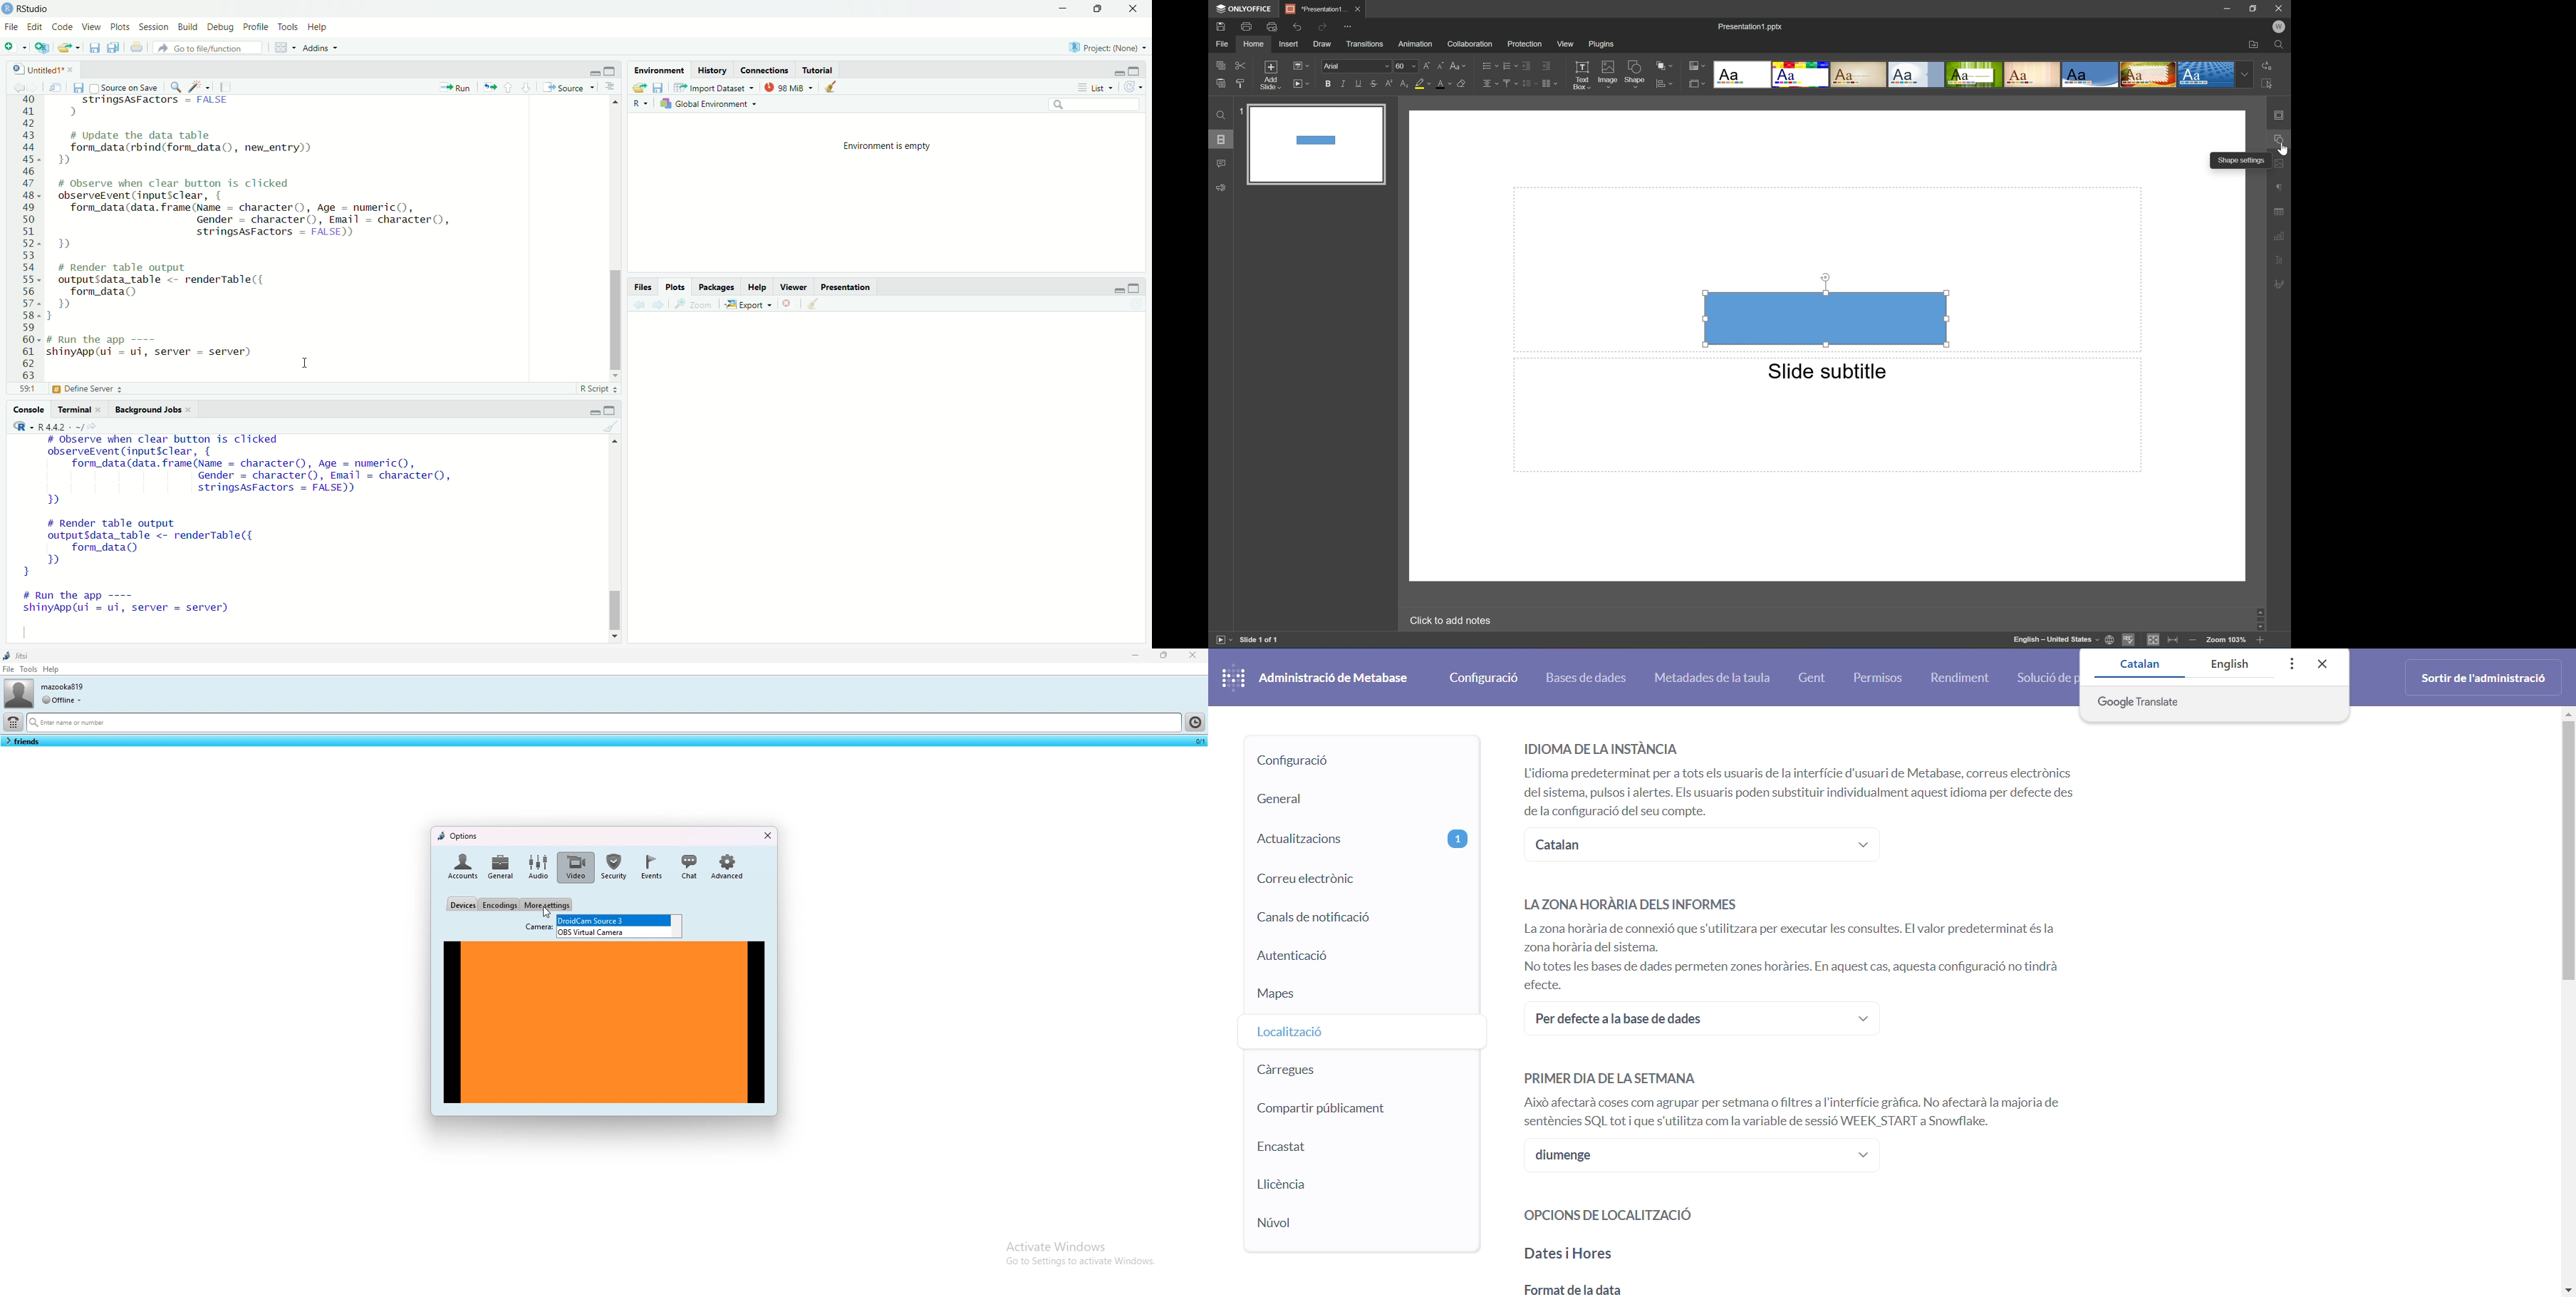 The image size is (2576, 1316). Describe the element at coordinates (713, 88) in the screenshot. I see `import dataset` at that location.